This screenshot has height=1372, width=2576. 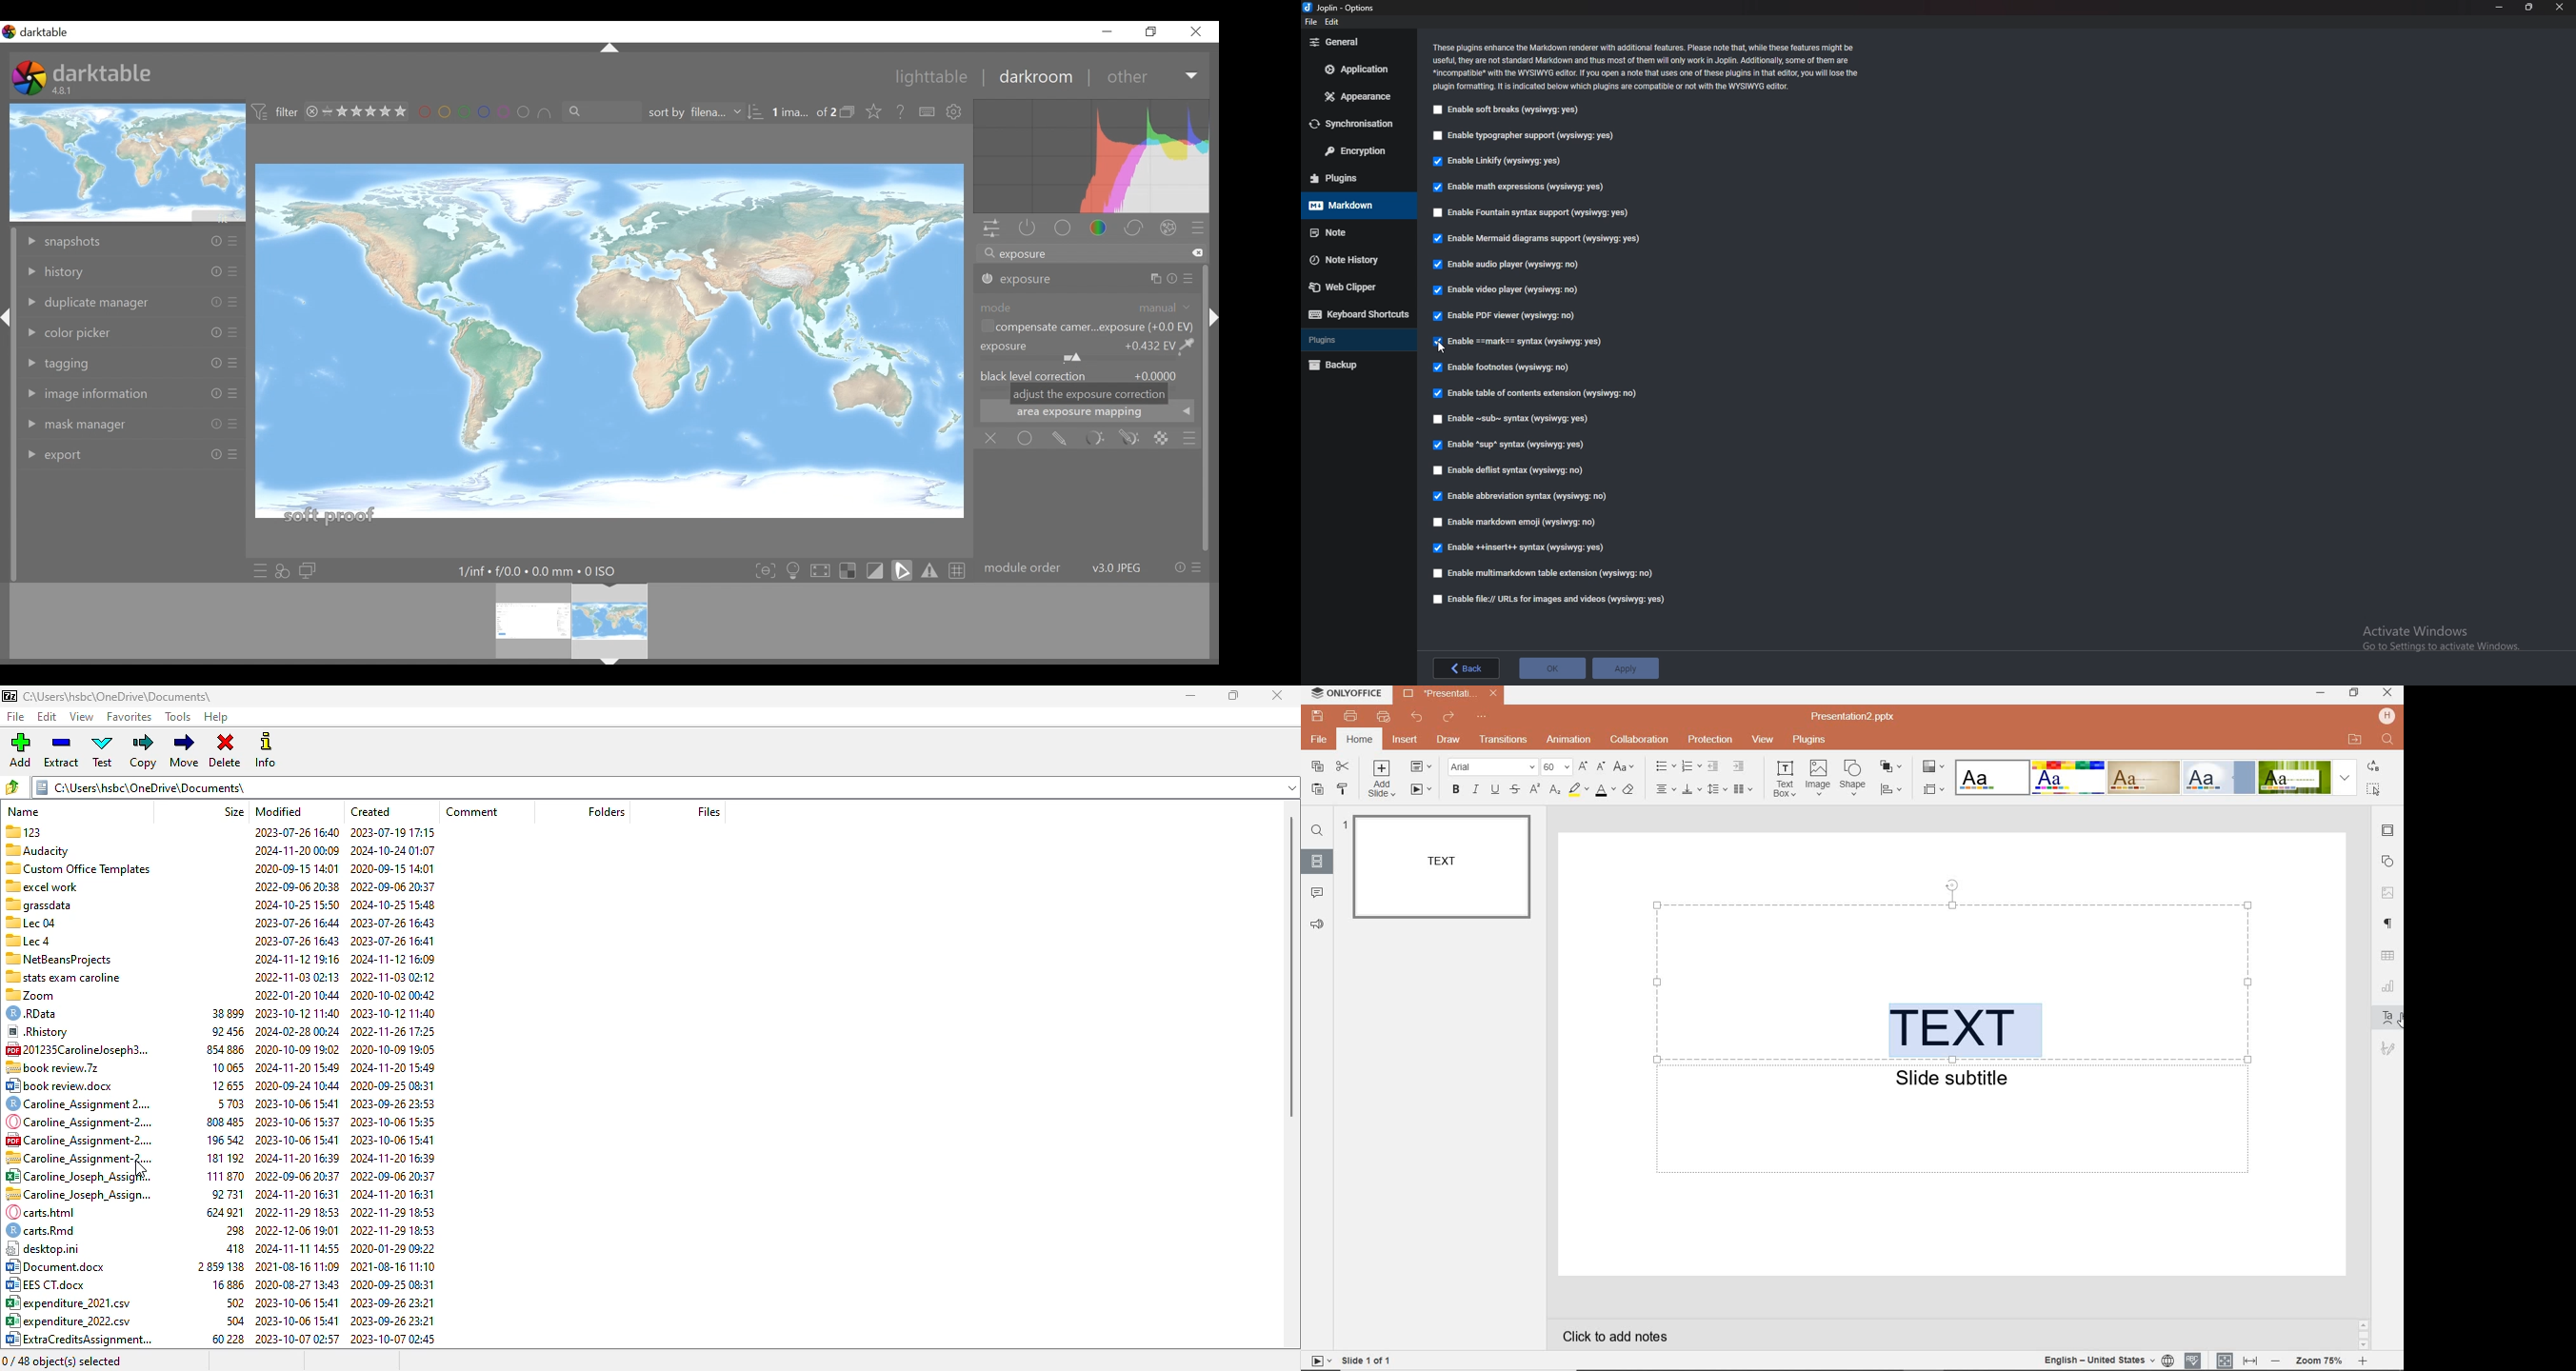 What do you see at coordinates (1091, 158) in the screenshot?
I see `histogram` at bounding box center [1091, 158].